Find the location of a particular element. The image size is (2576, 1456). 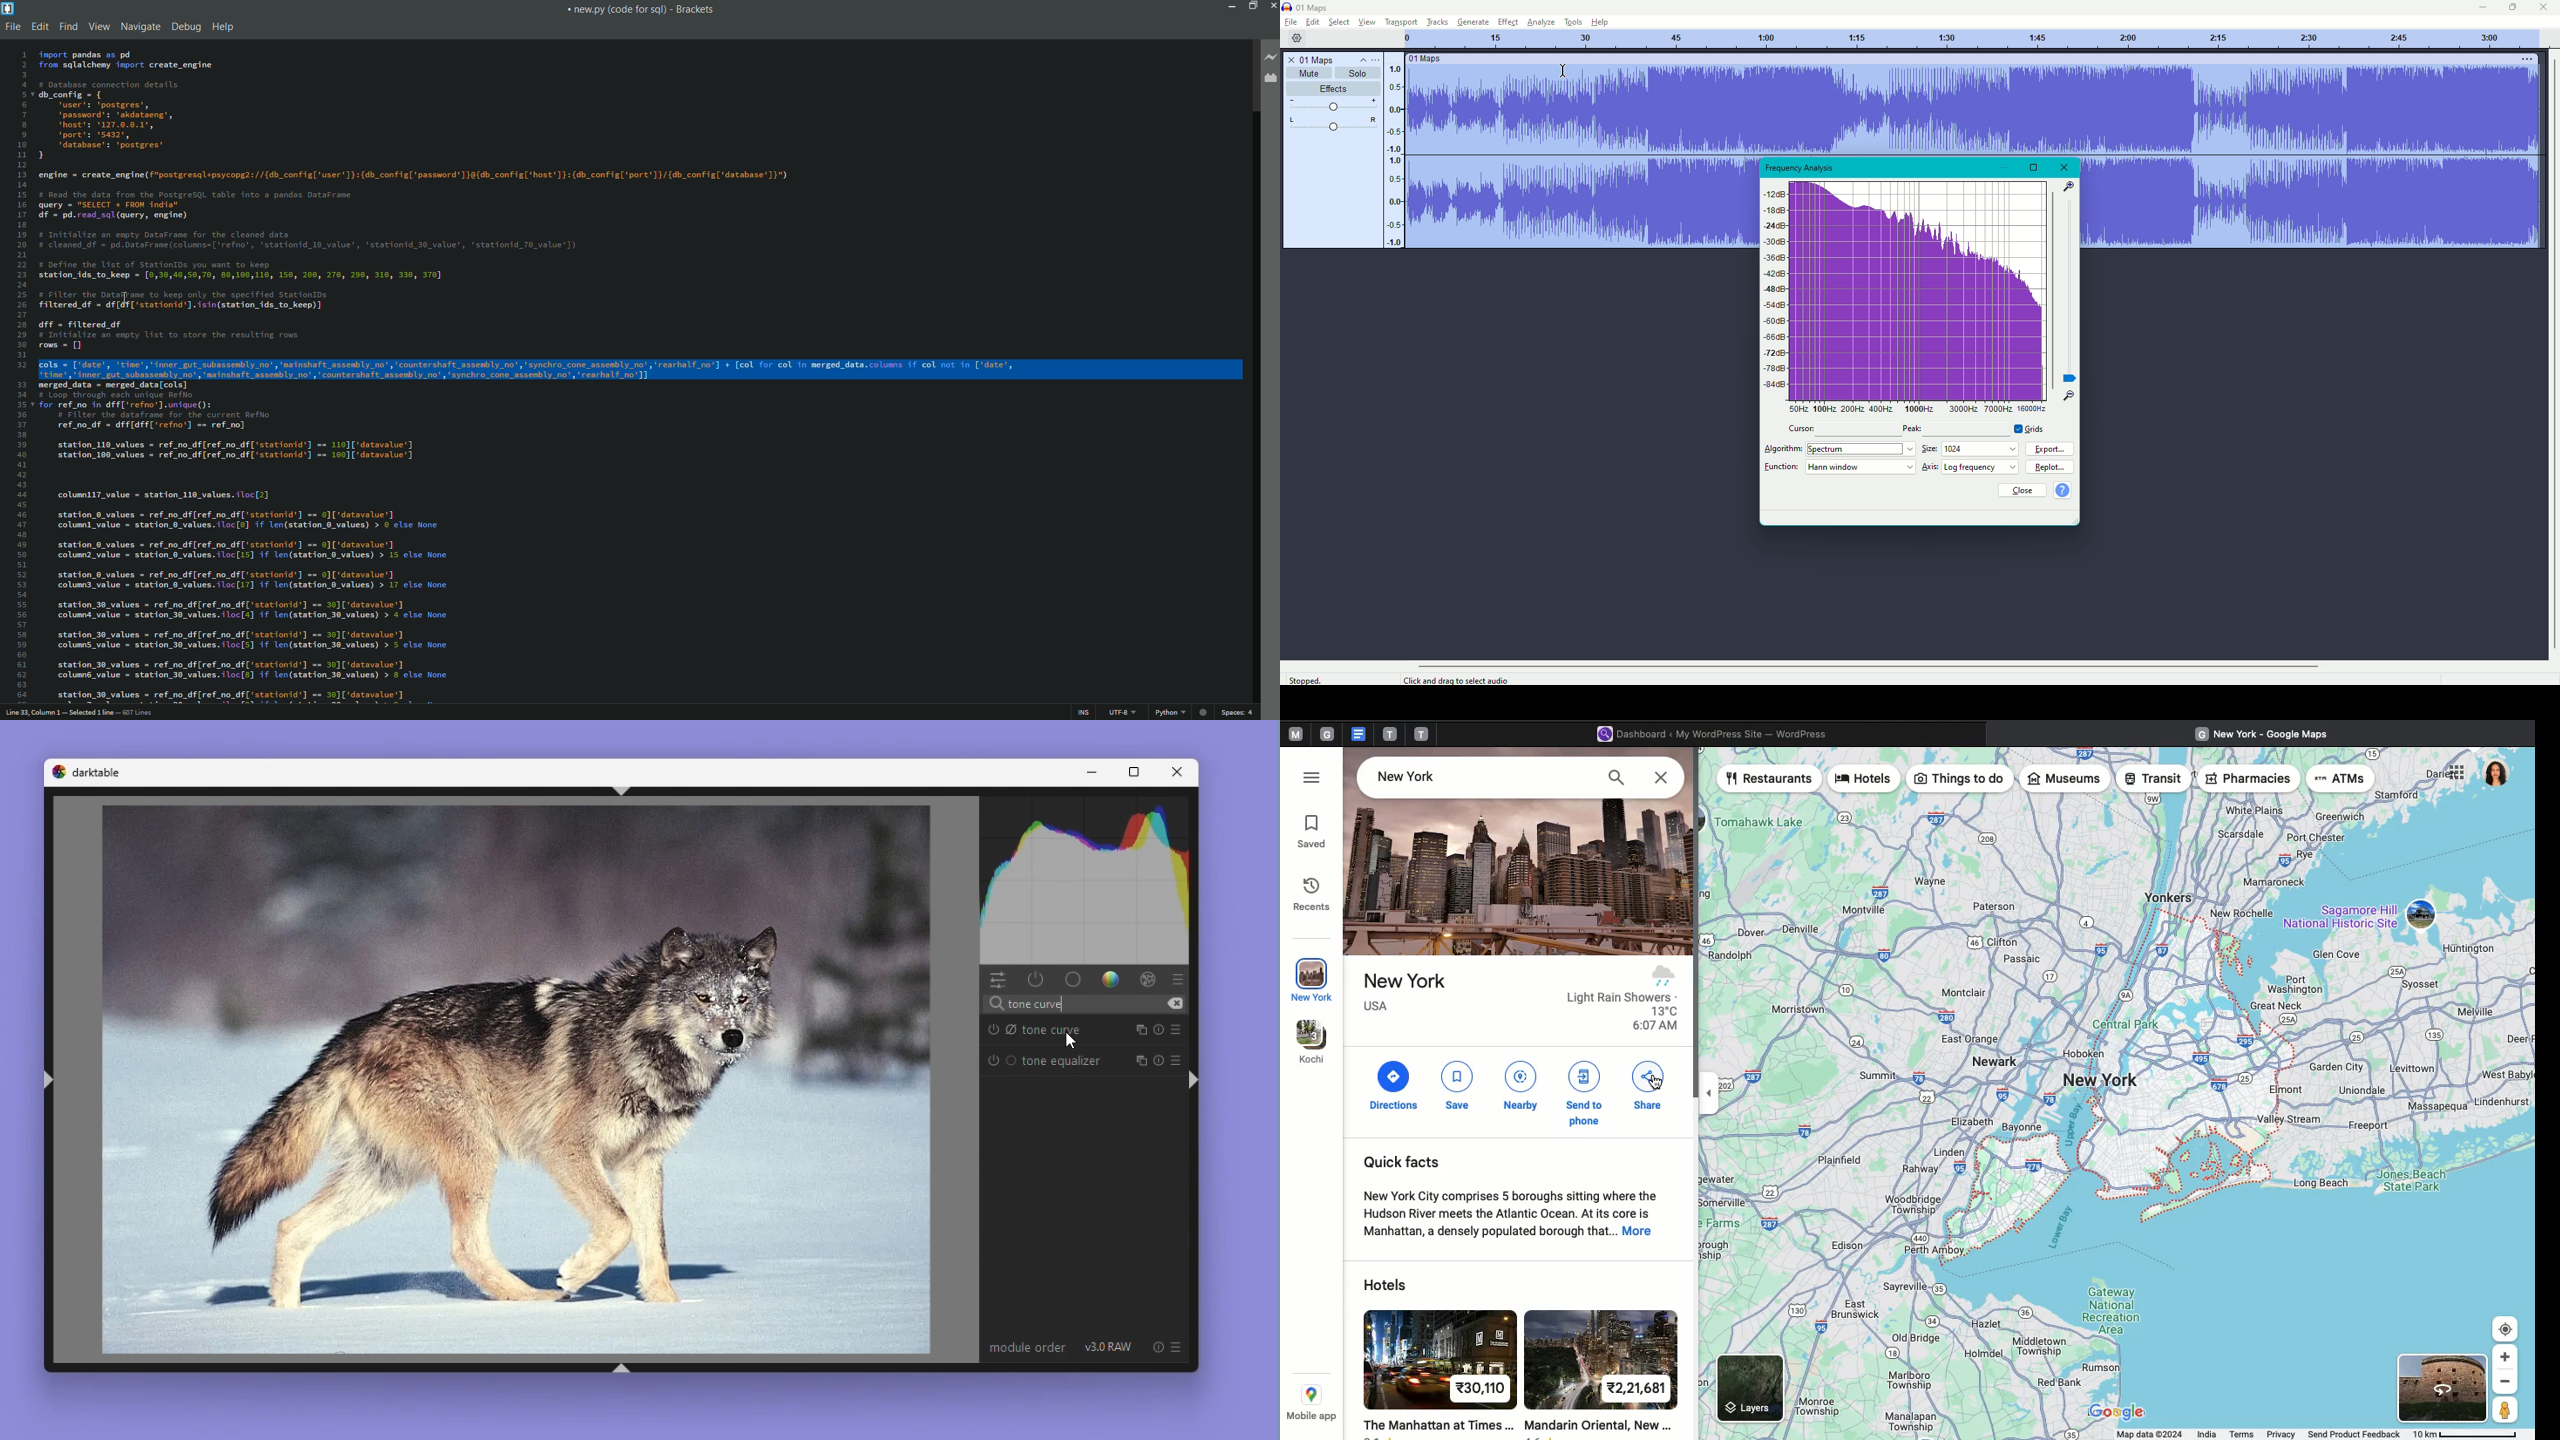

Effect is located at coordinates (1505, 22).